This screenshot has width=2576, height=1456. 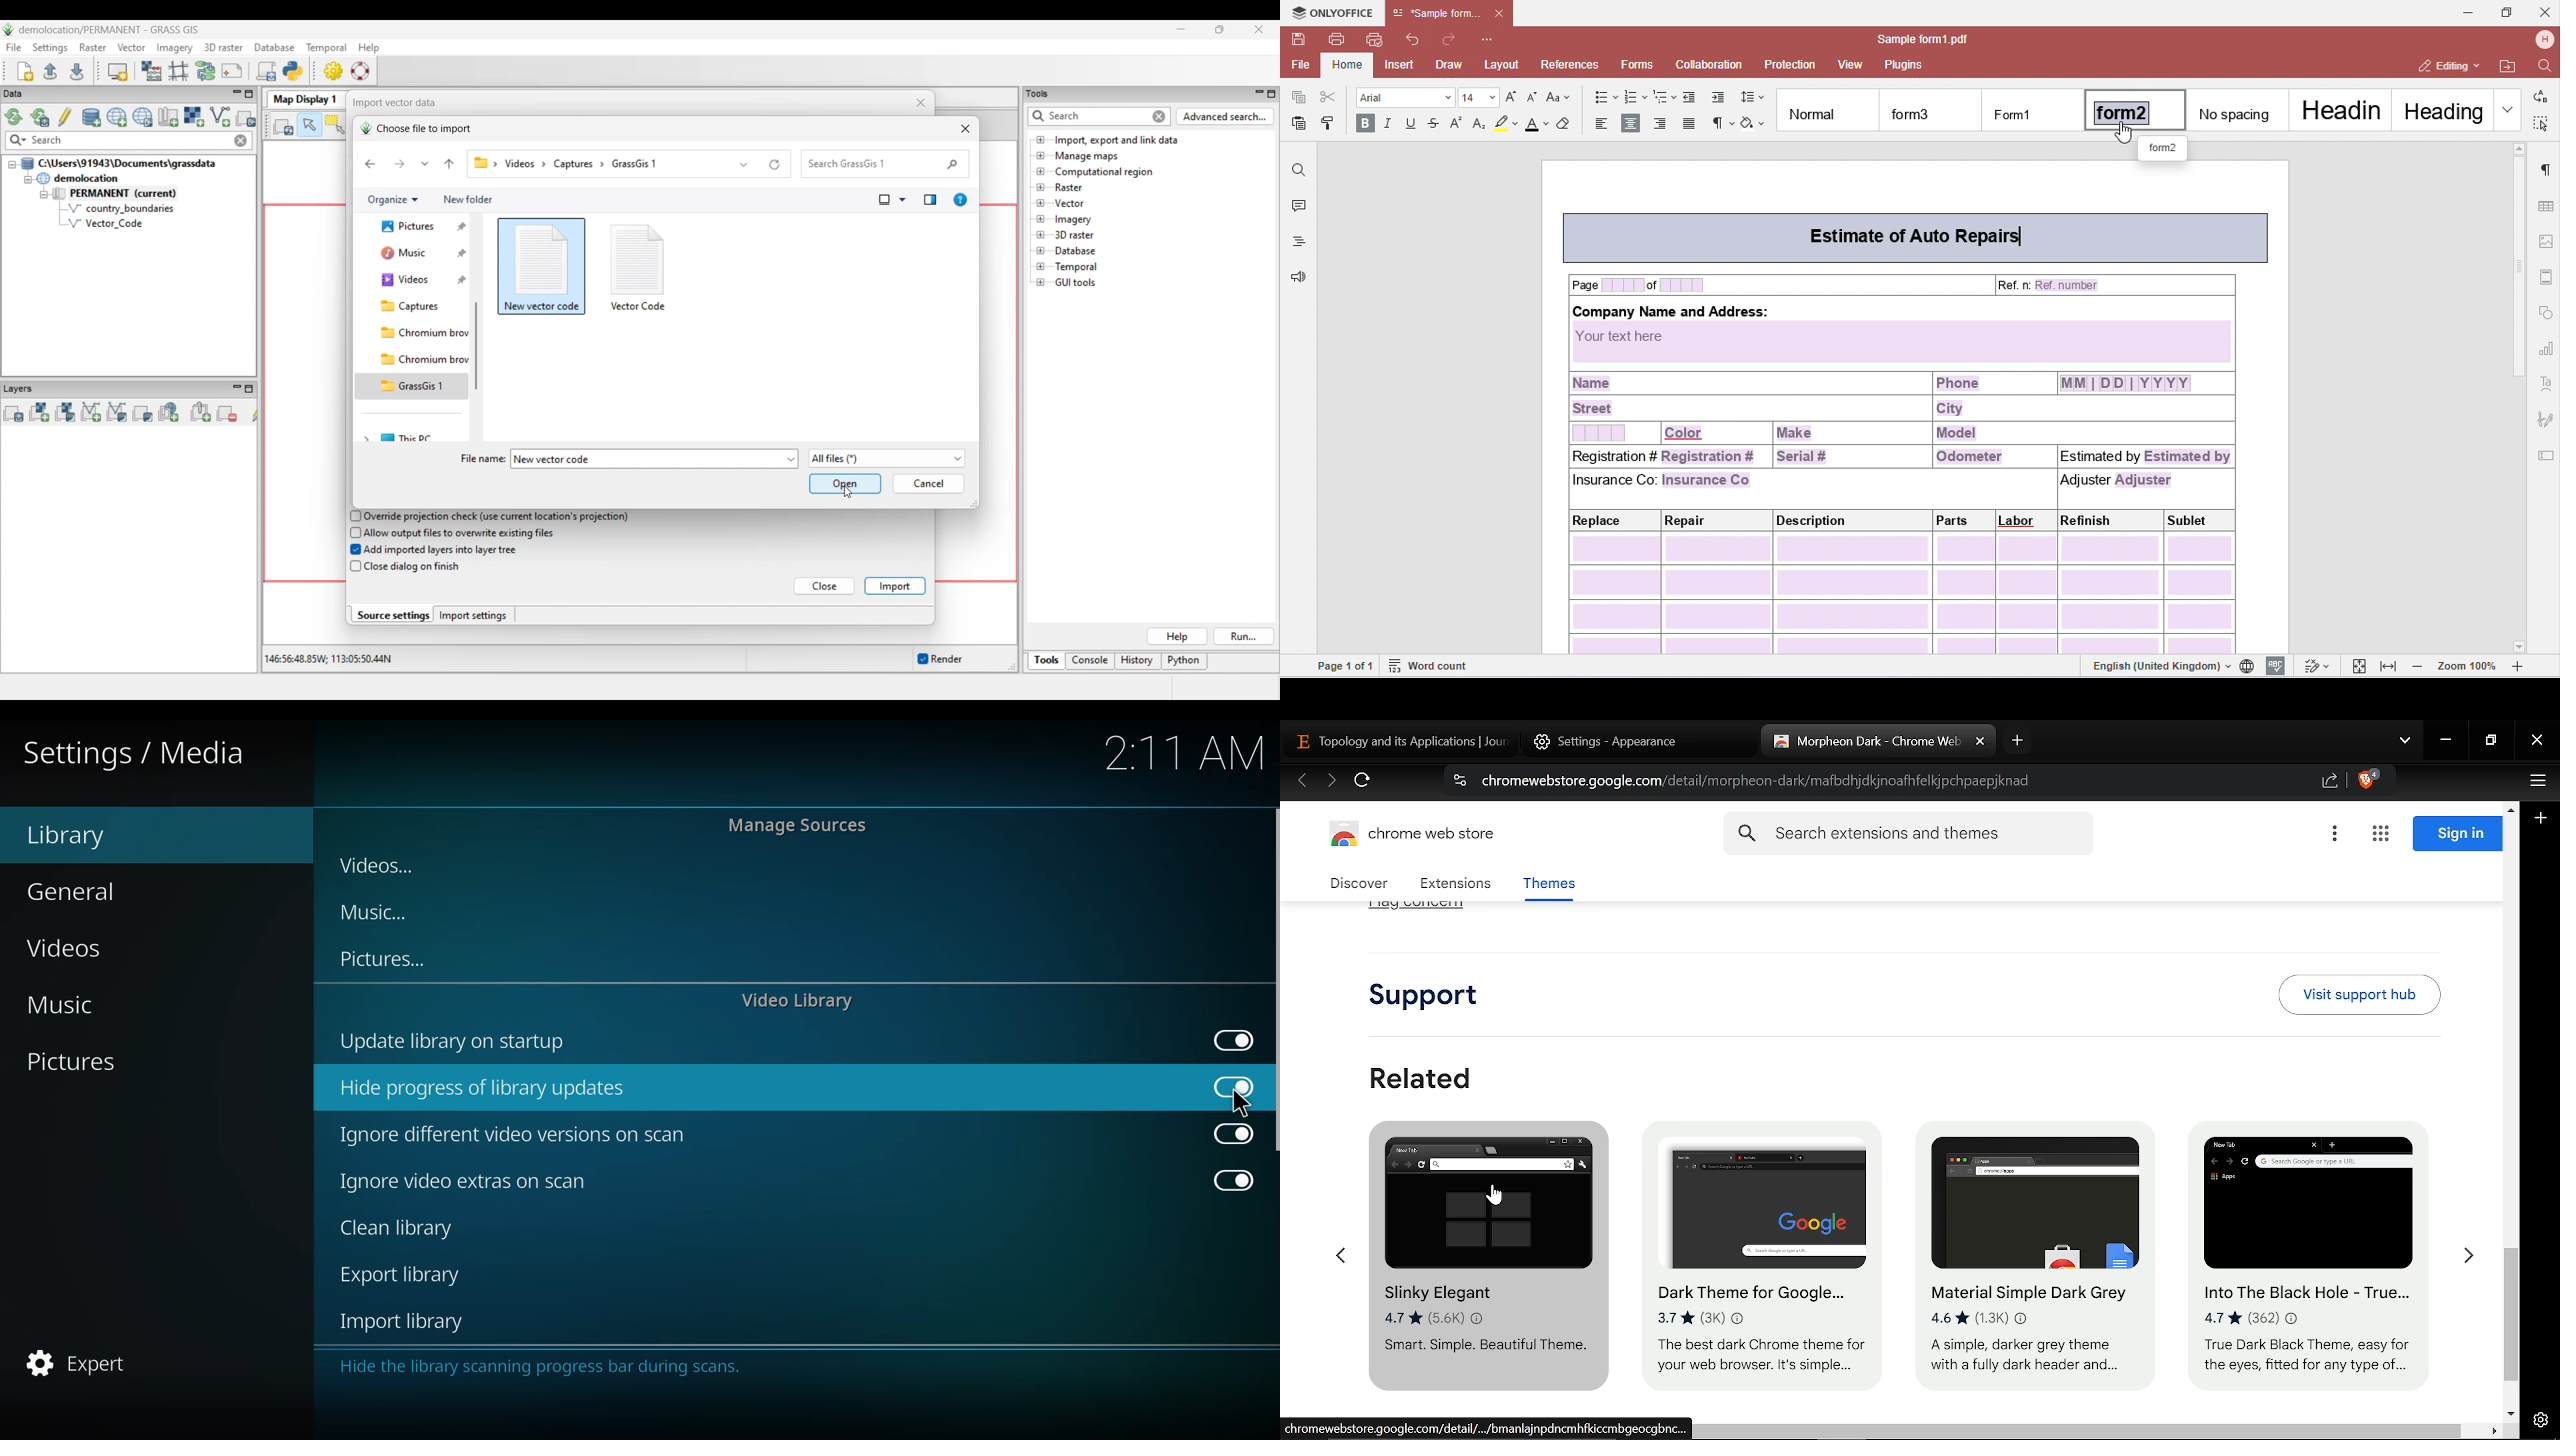 I want to click on Previous page, so click(x=1302, y=782).